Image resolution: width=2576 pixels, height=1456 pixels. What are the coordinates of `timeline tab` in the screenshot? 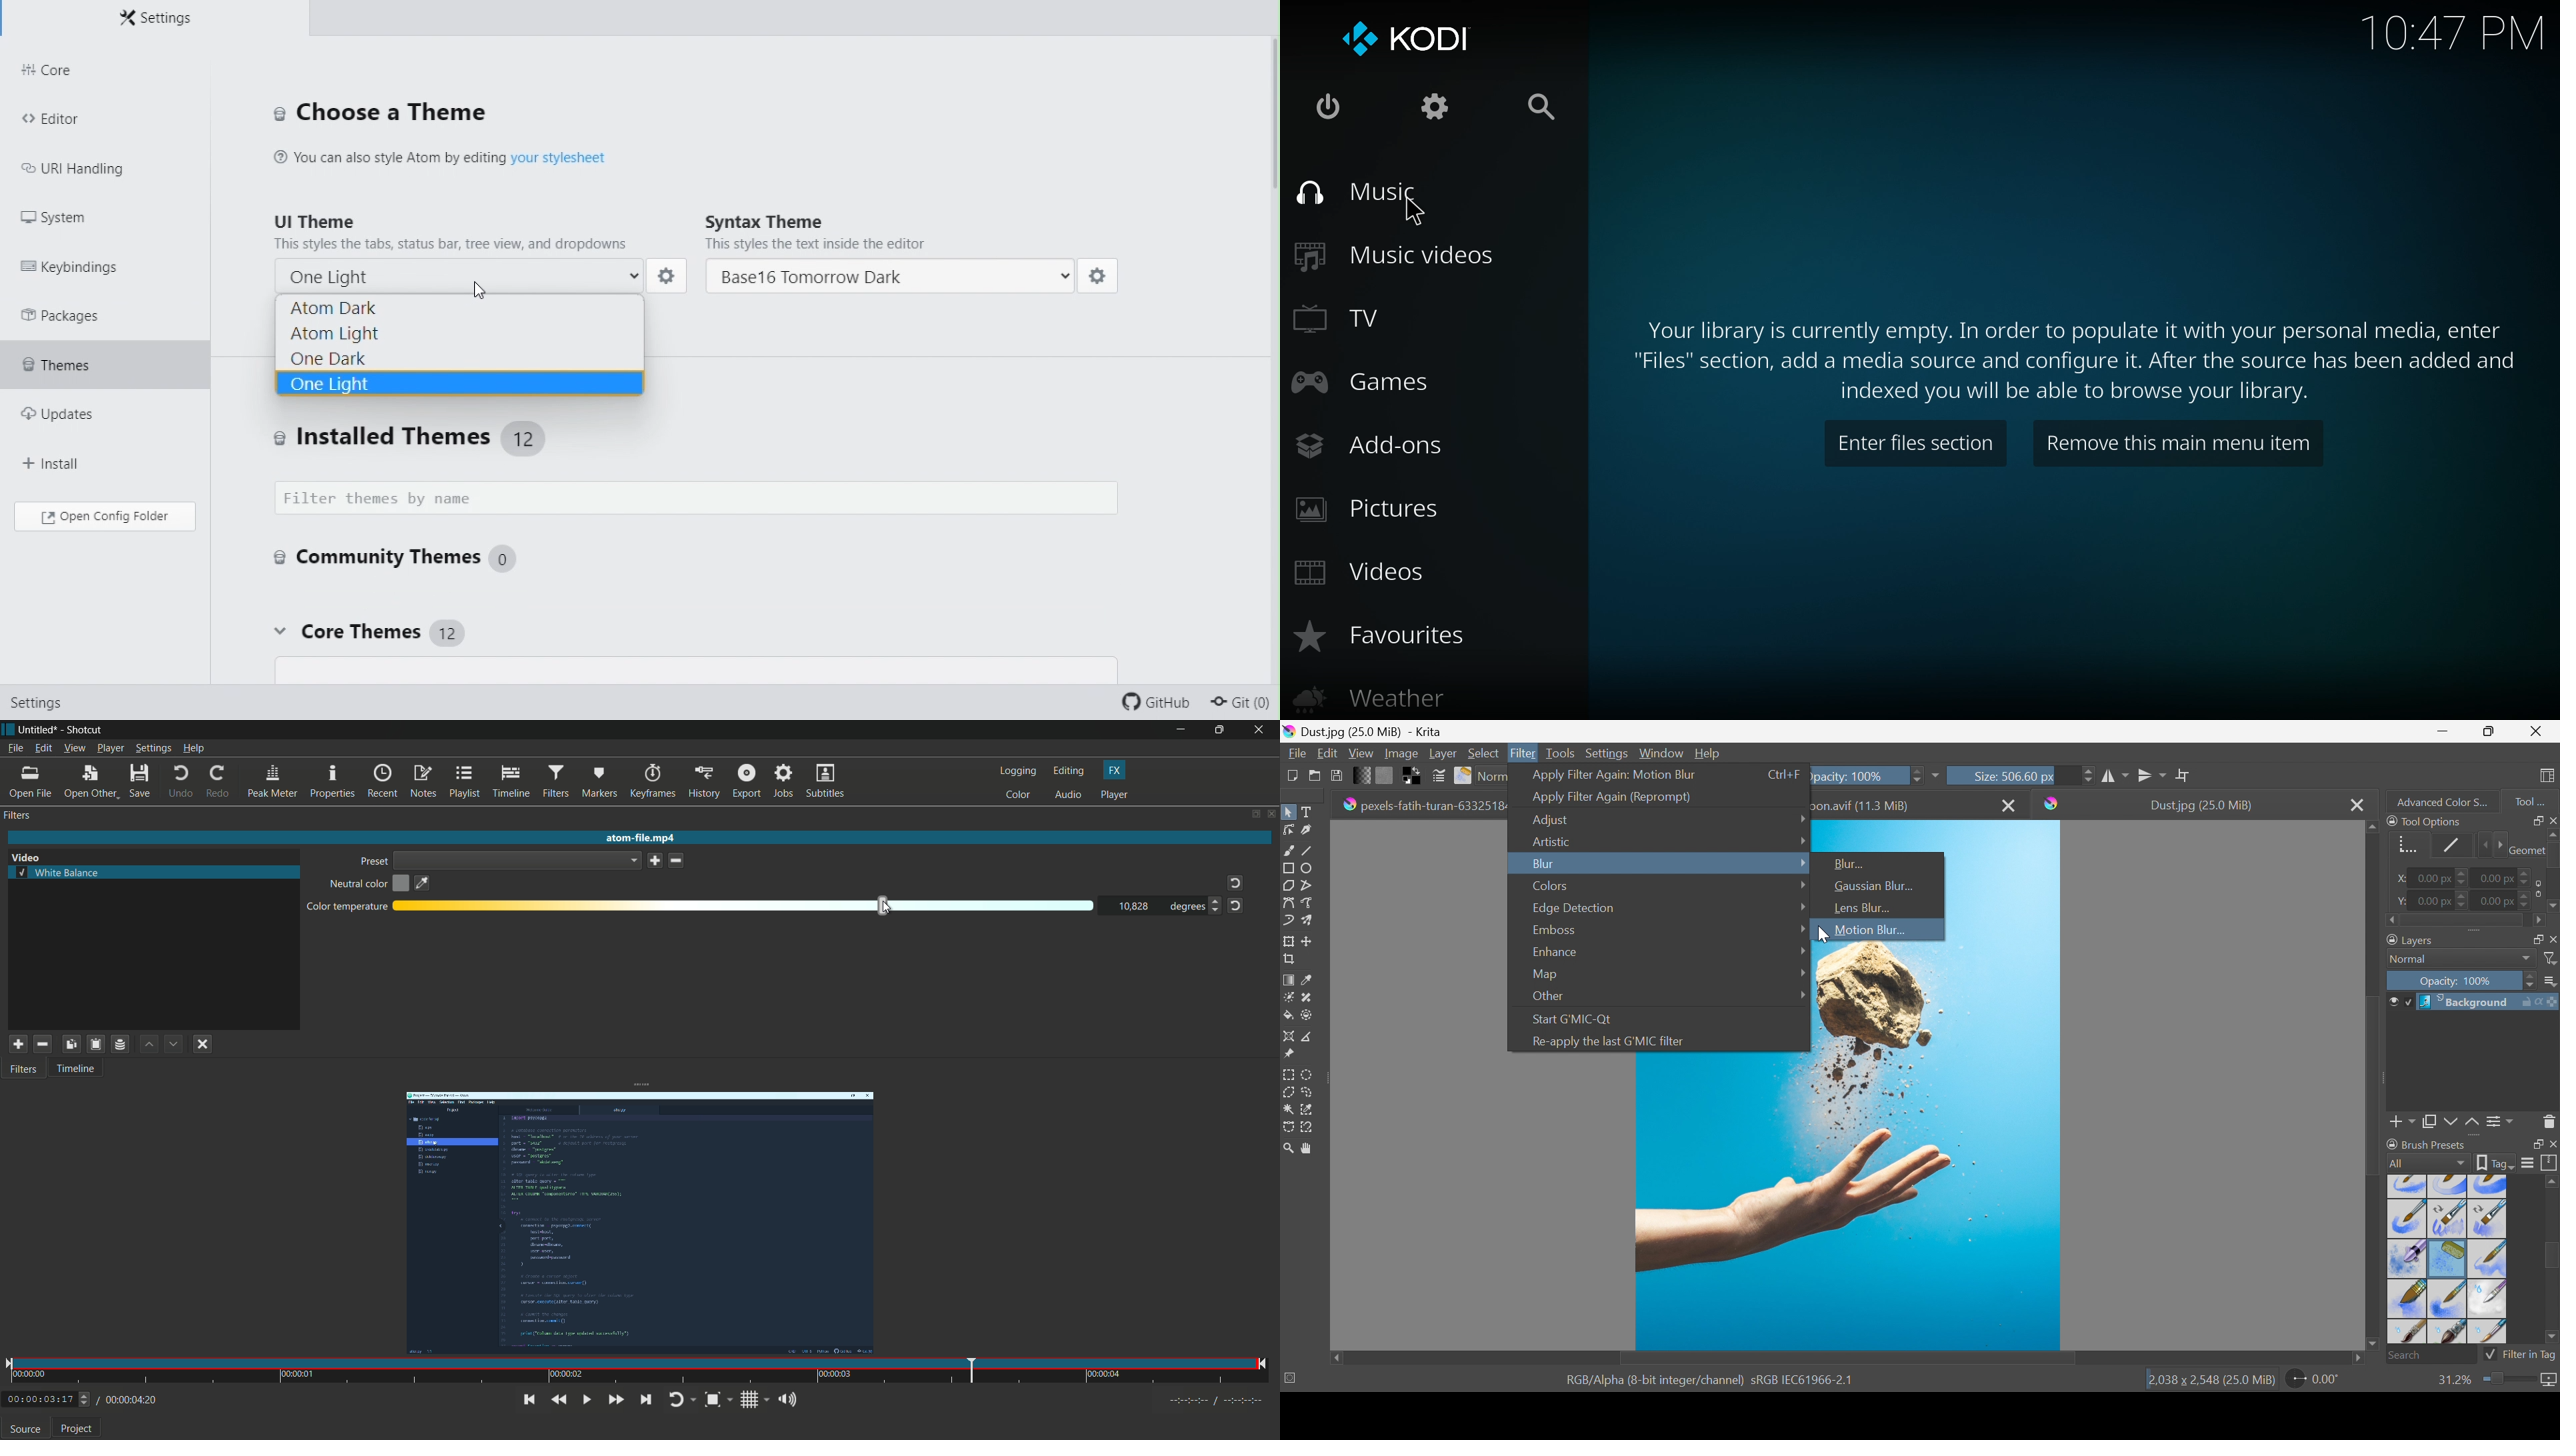 It's located at (77, 1068).